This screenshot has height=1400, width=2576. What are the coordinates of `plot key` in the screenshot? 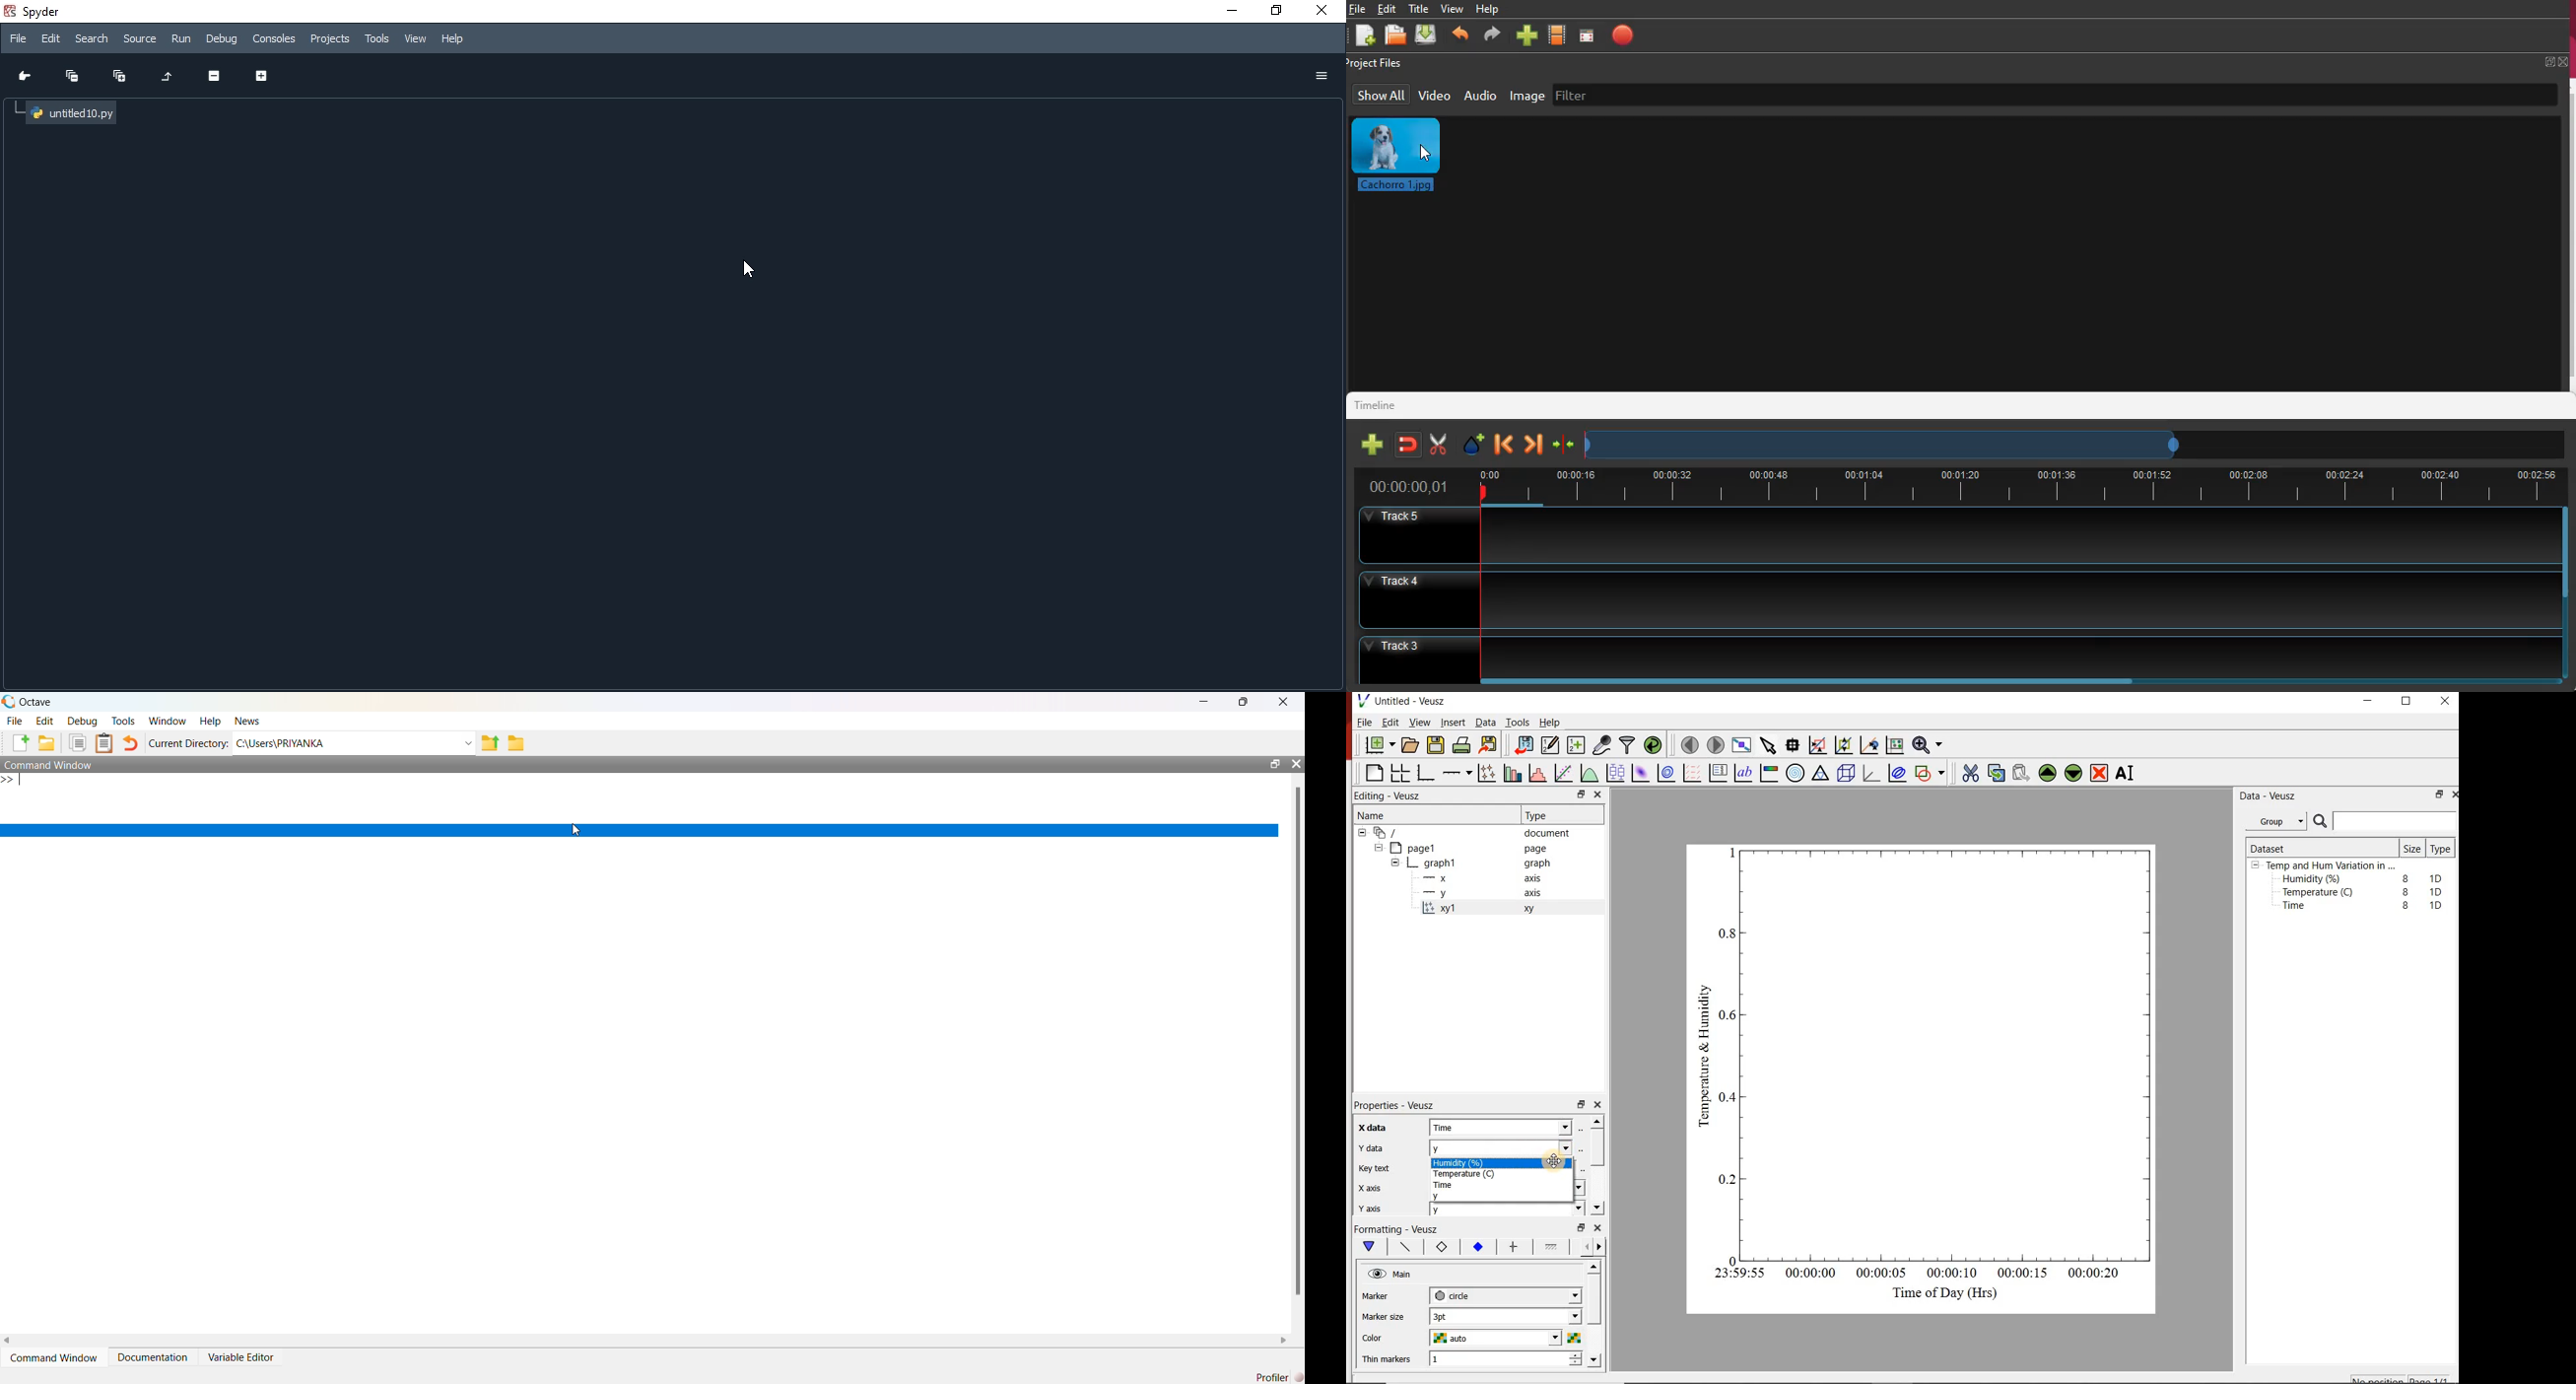 It's located at (1721, 773).